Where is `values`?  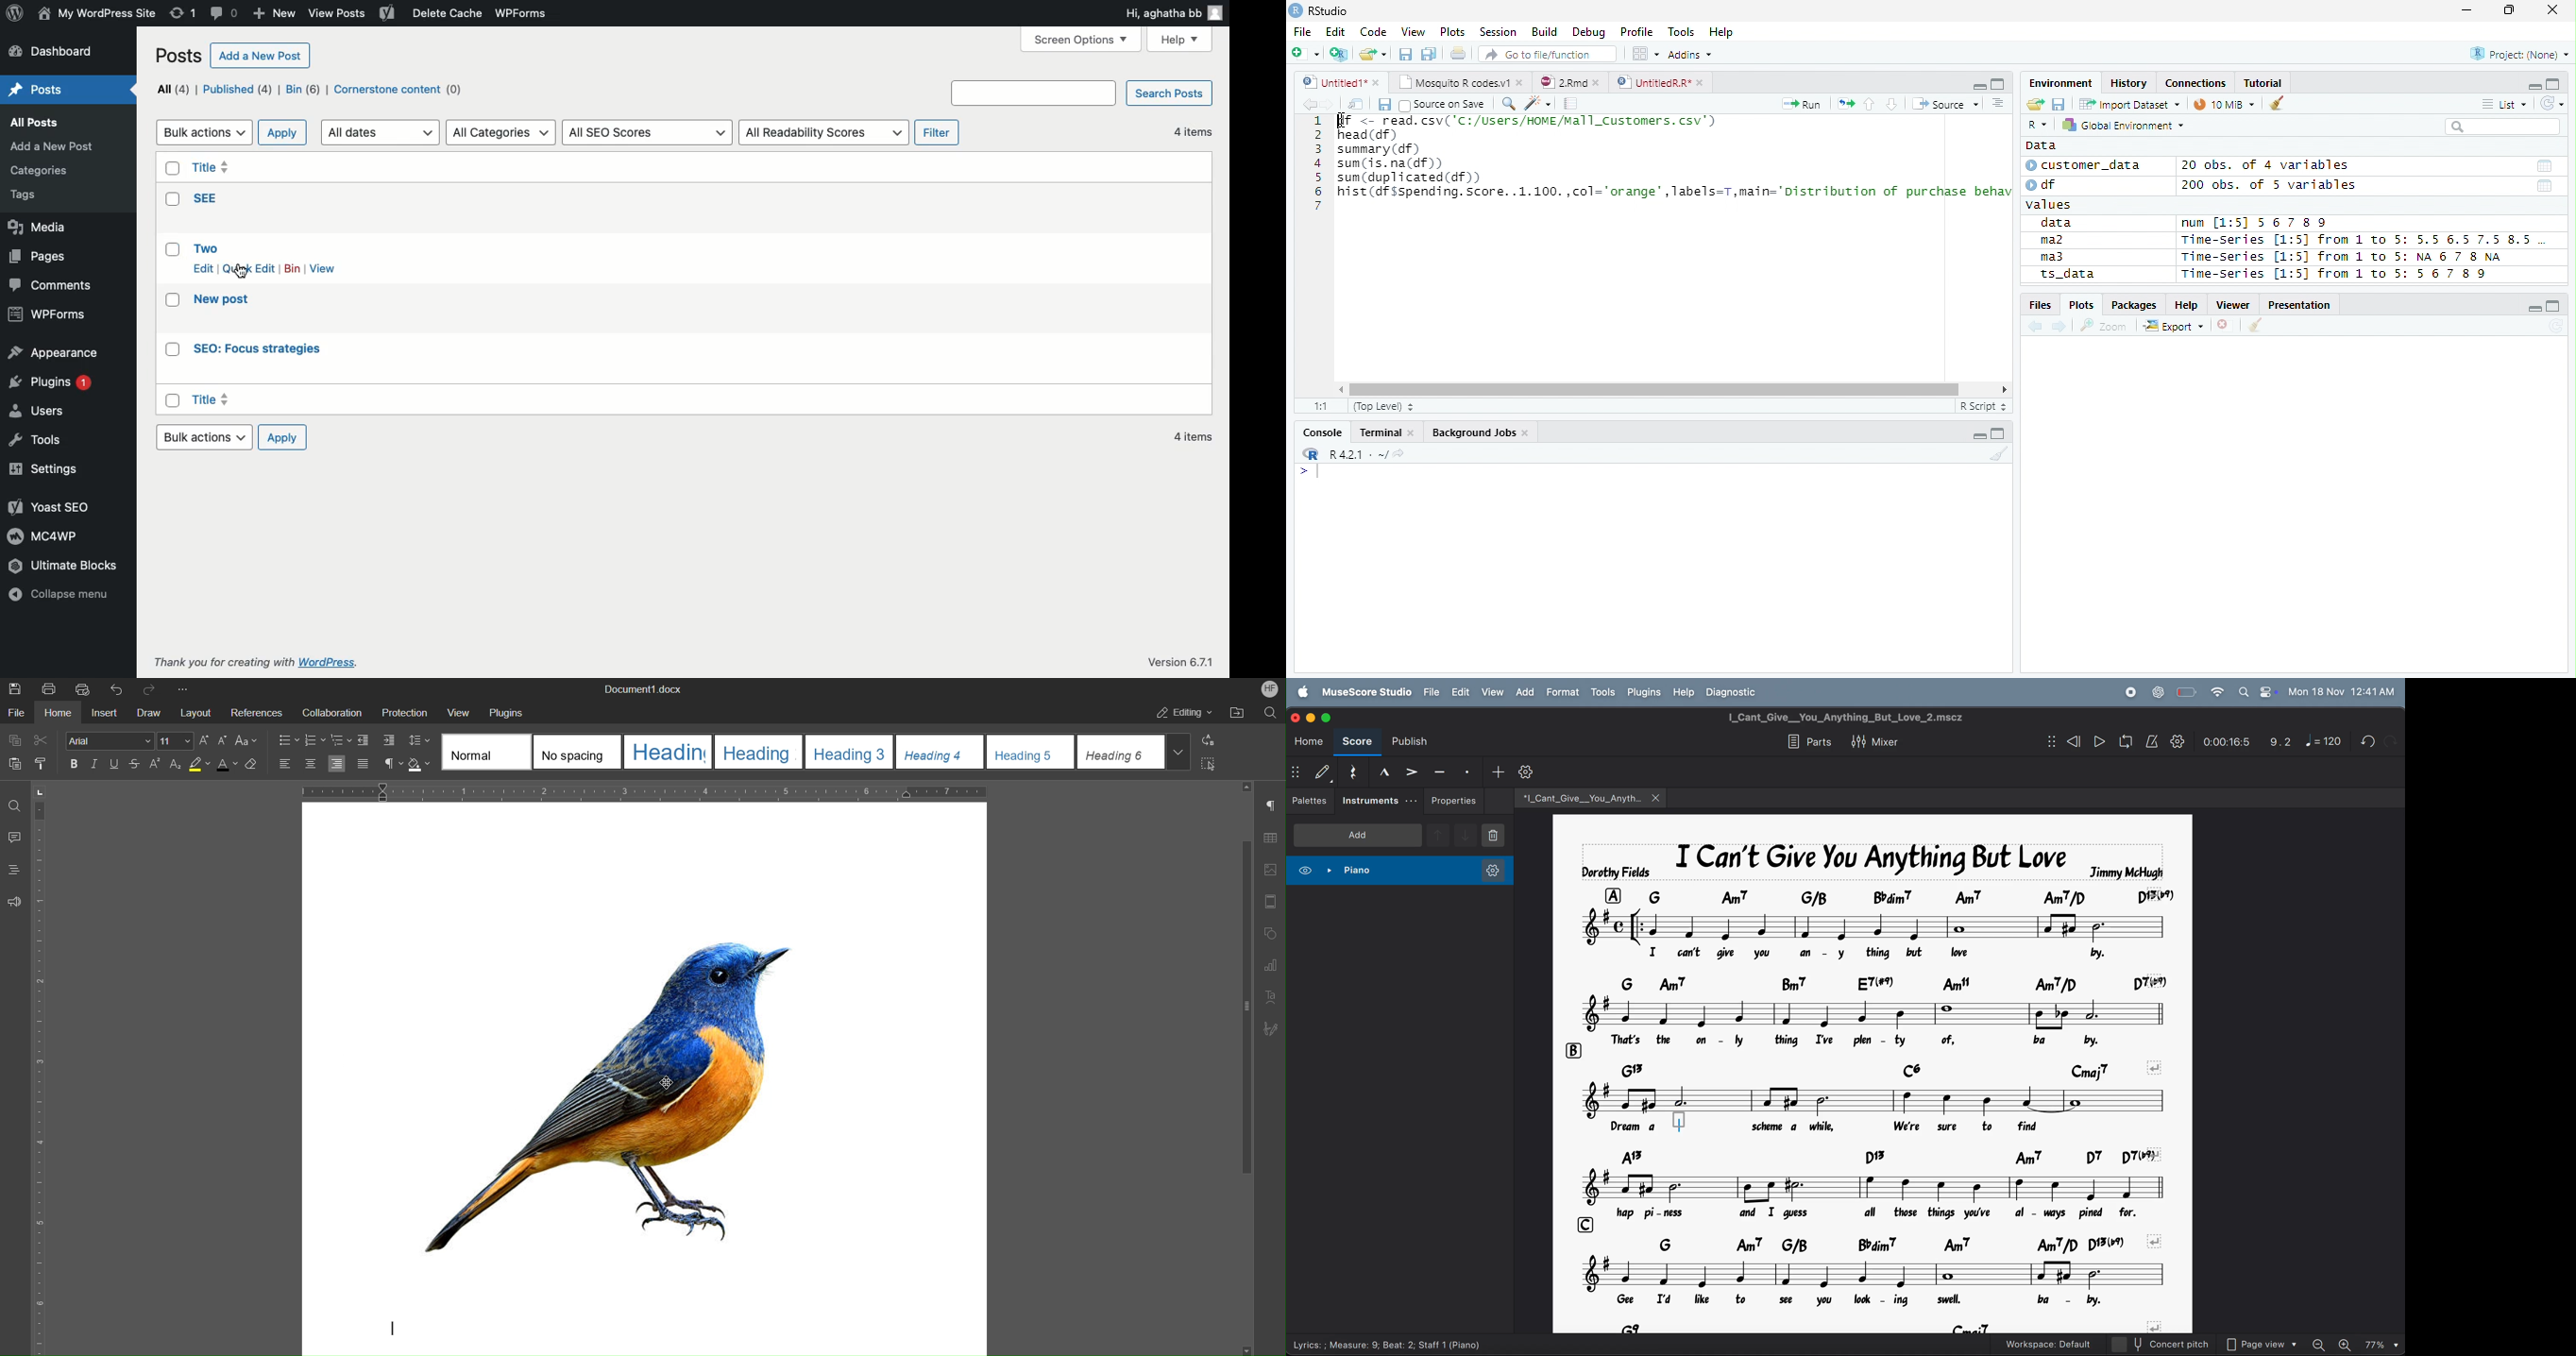
values is located at coordinates (2051, 205).